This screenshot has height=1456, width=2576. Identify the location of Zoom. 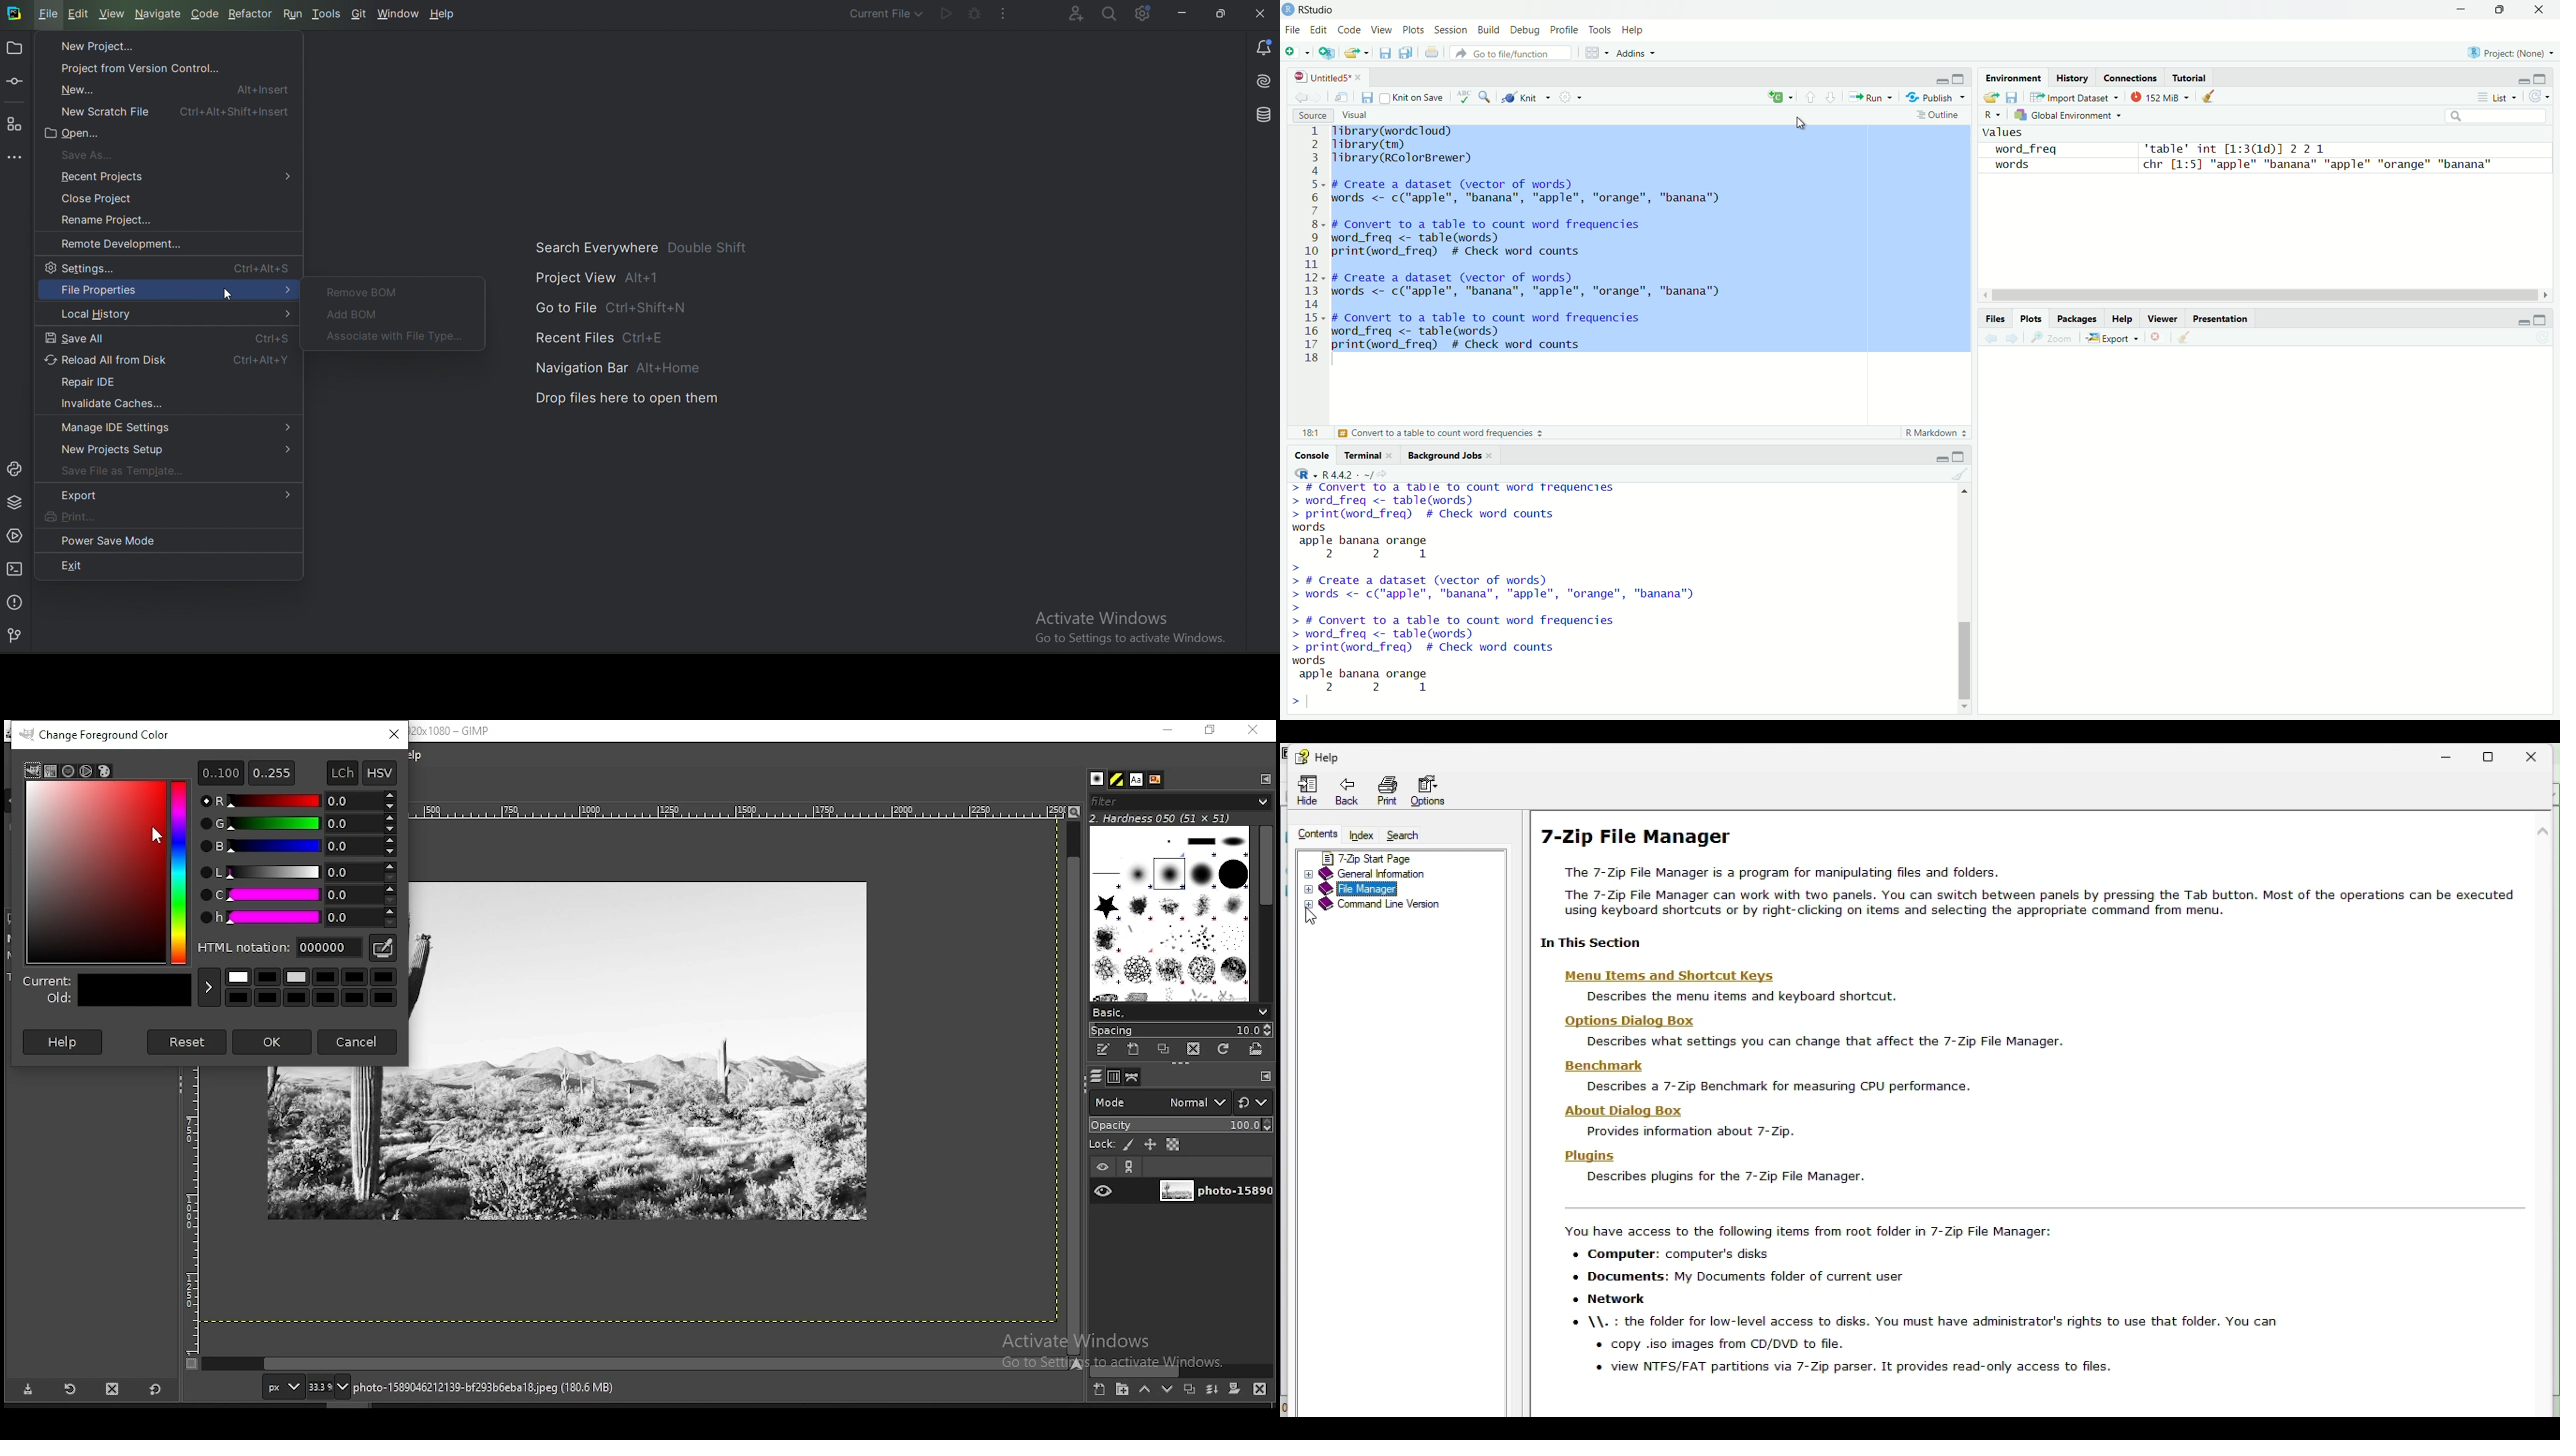
(2052, 337).